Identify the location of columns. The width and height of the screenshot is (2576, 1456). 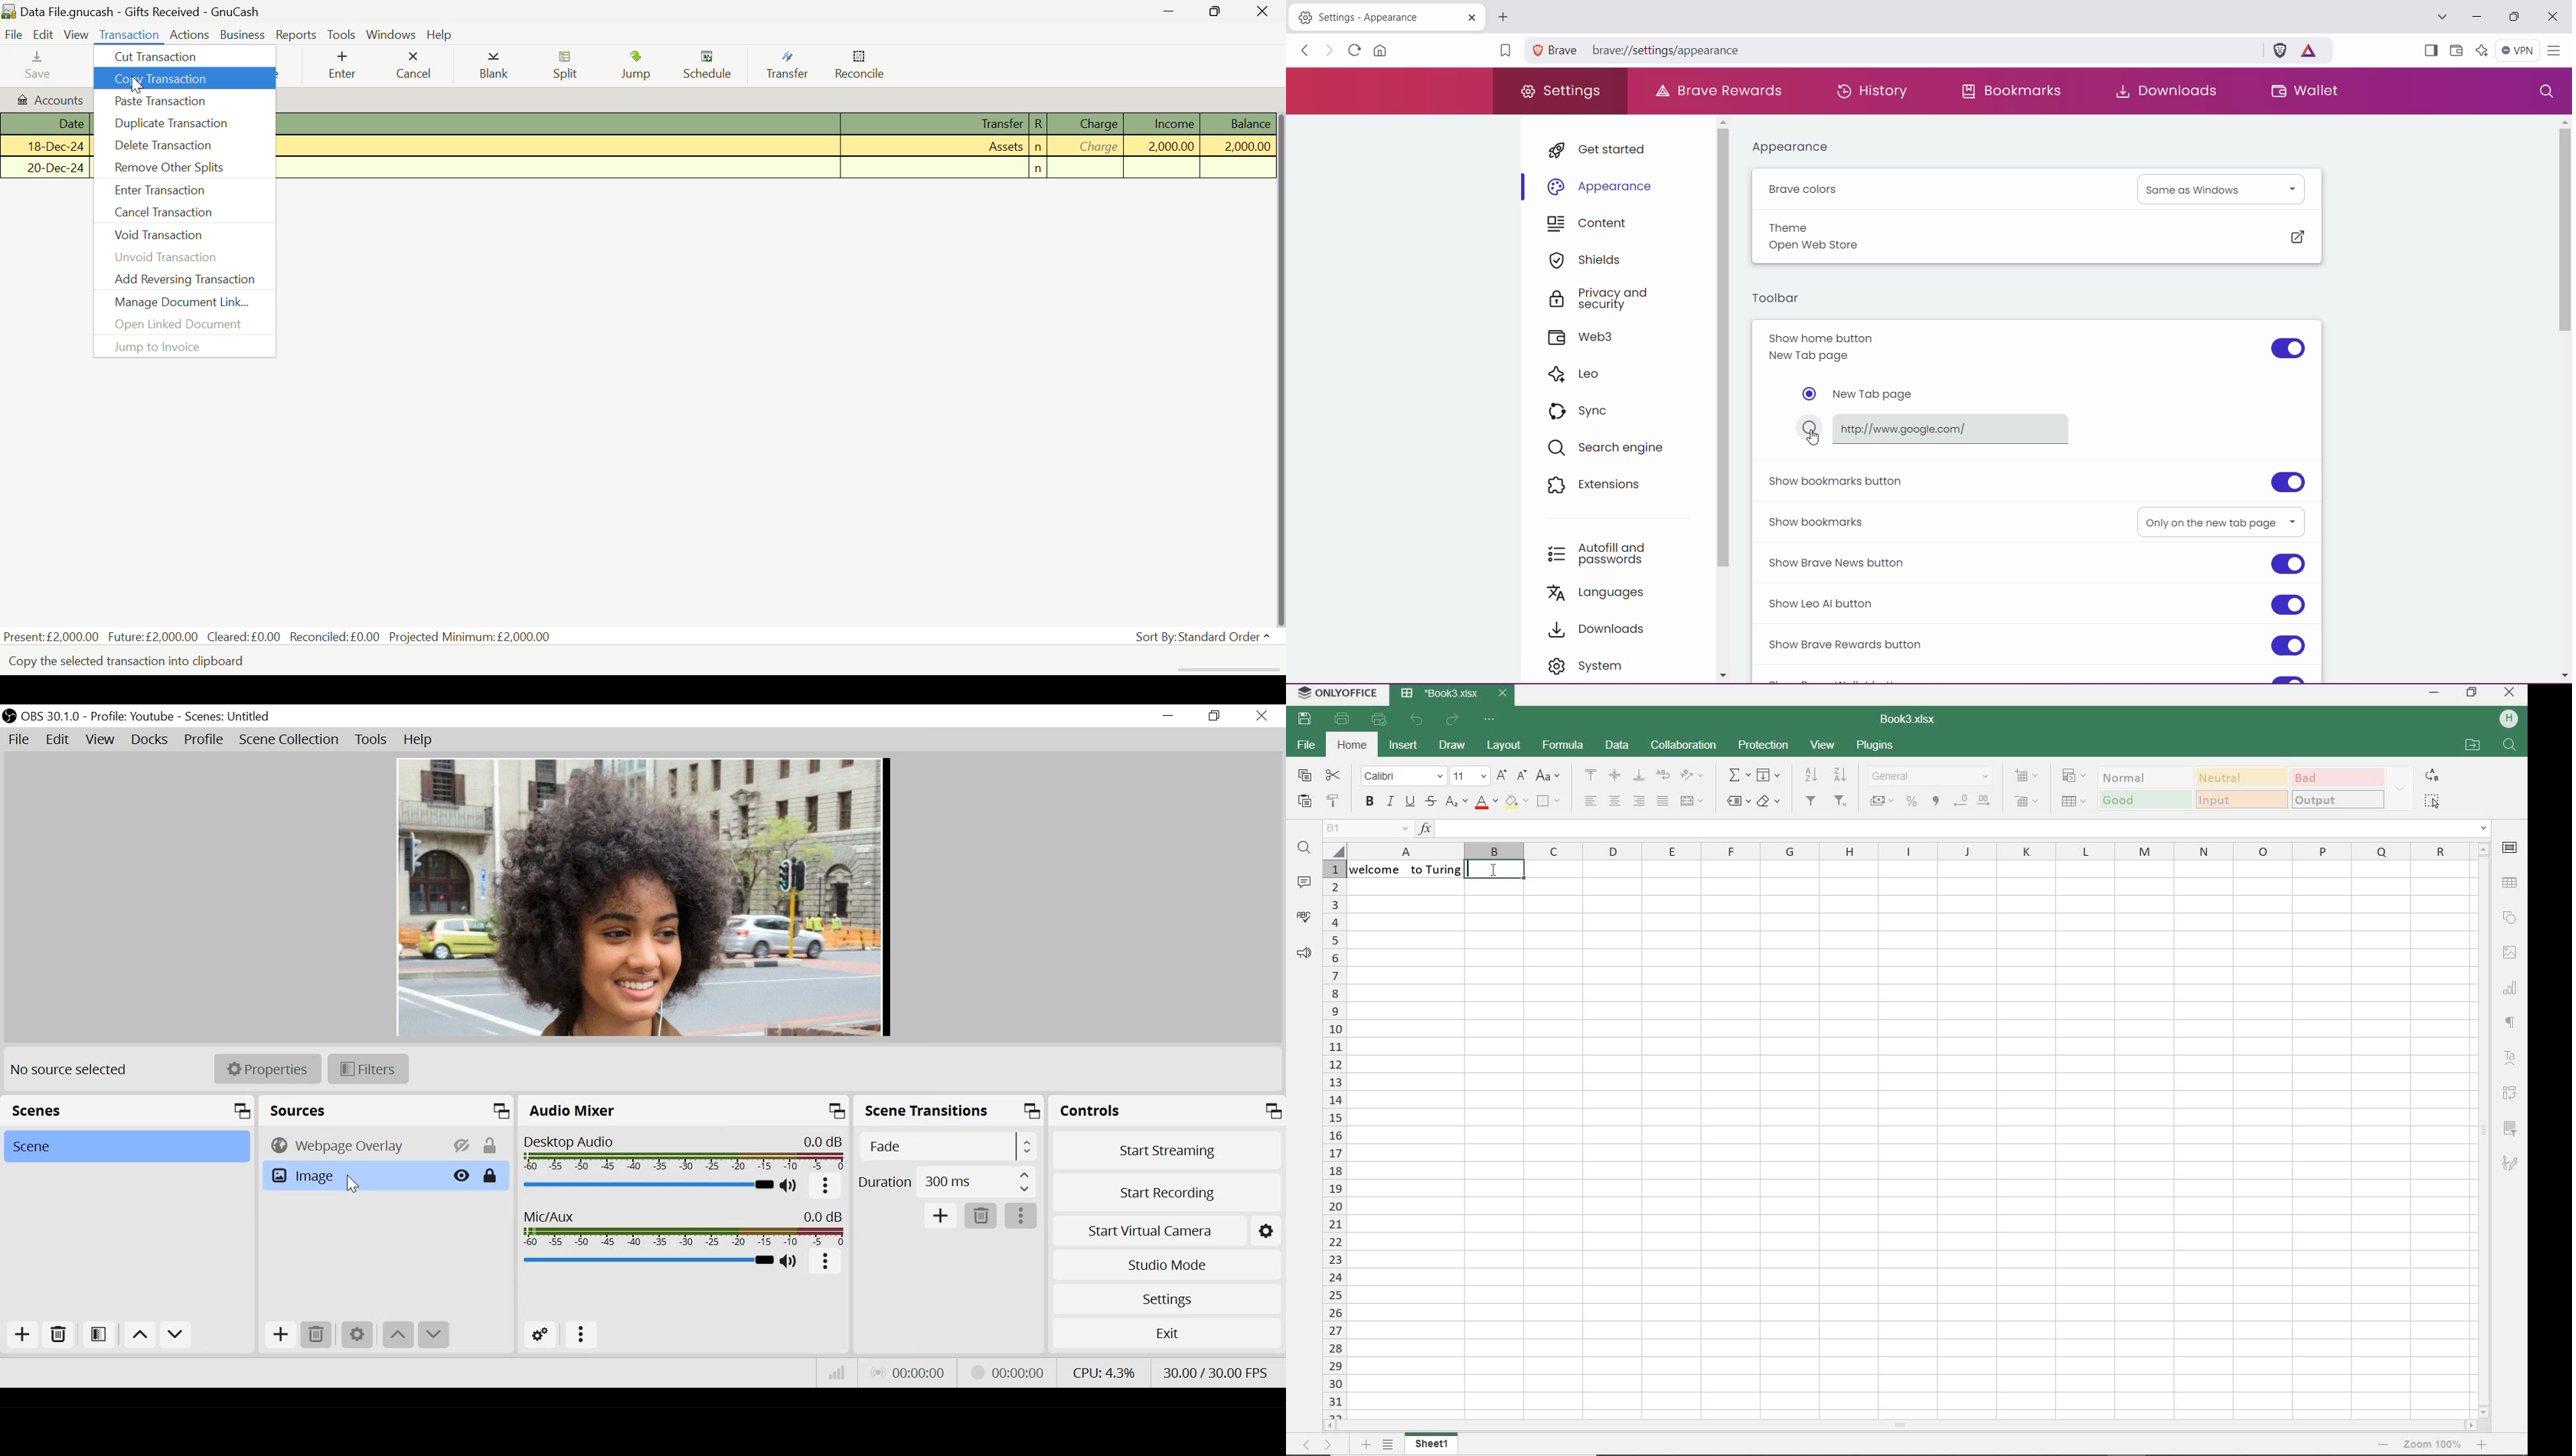
(1896, 852).